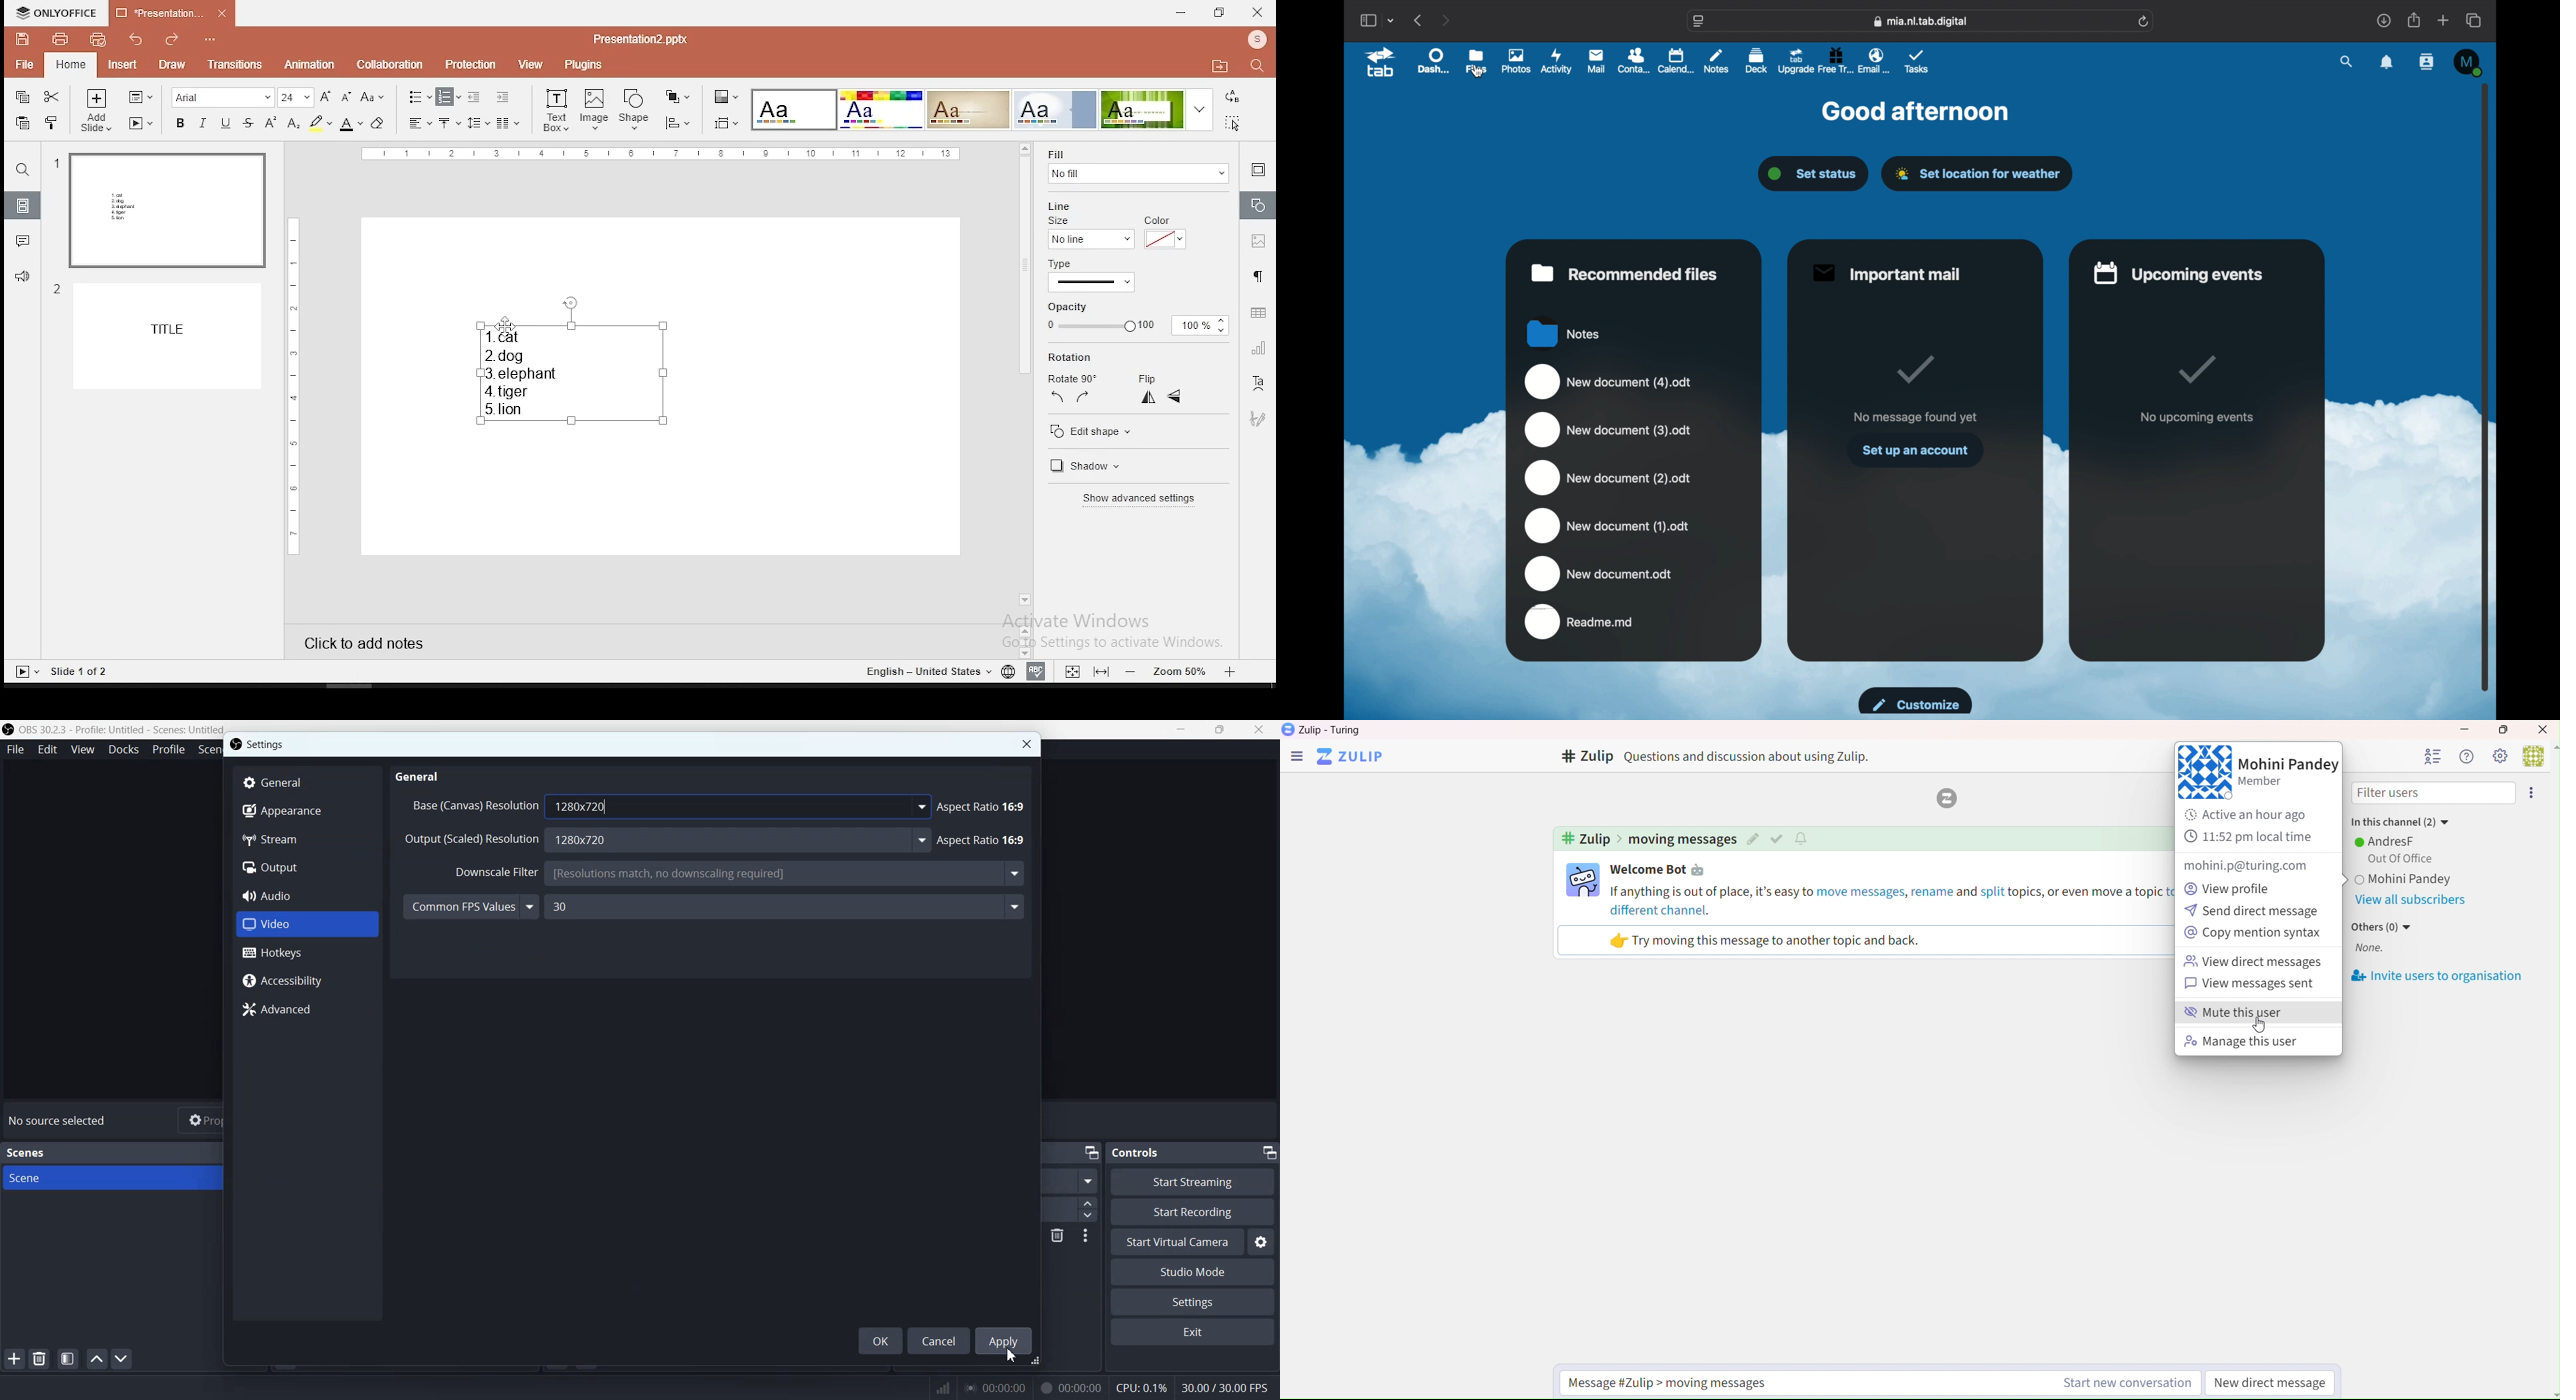  I want to click on change case, so click(372, 96).